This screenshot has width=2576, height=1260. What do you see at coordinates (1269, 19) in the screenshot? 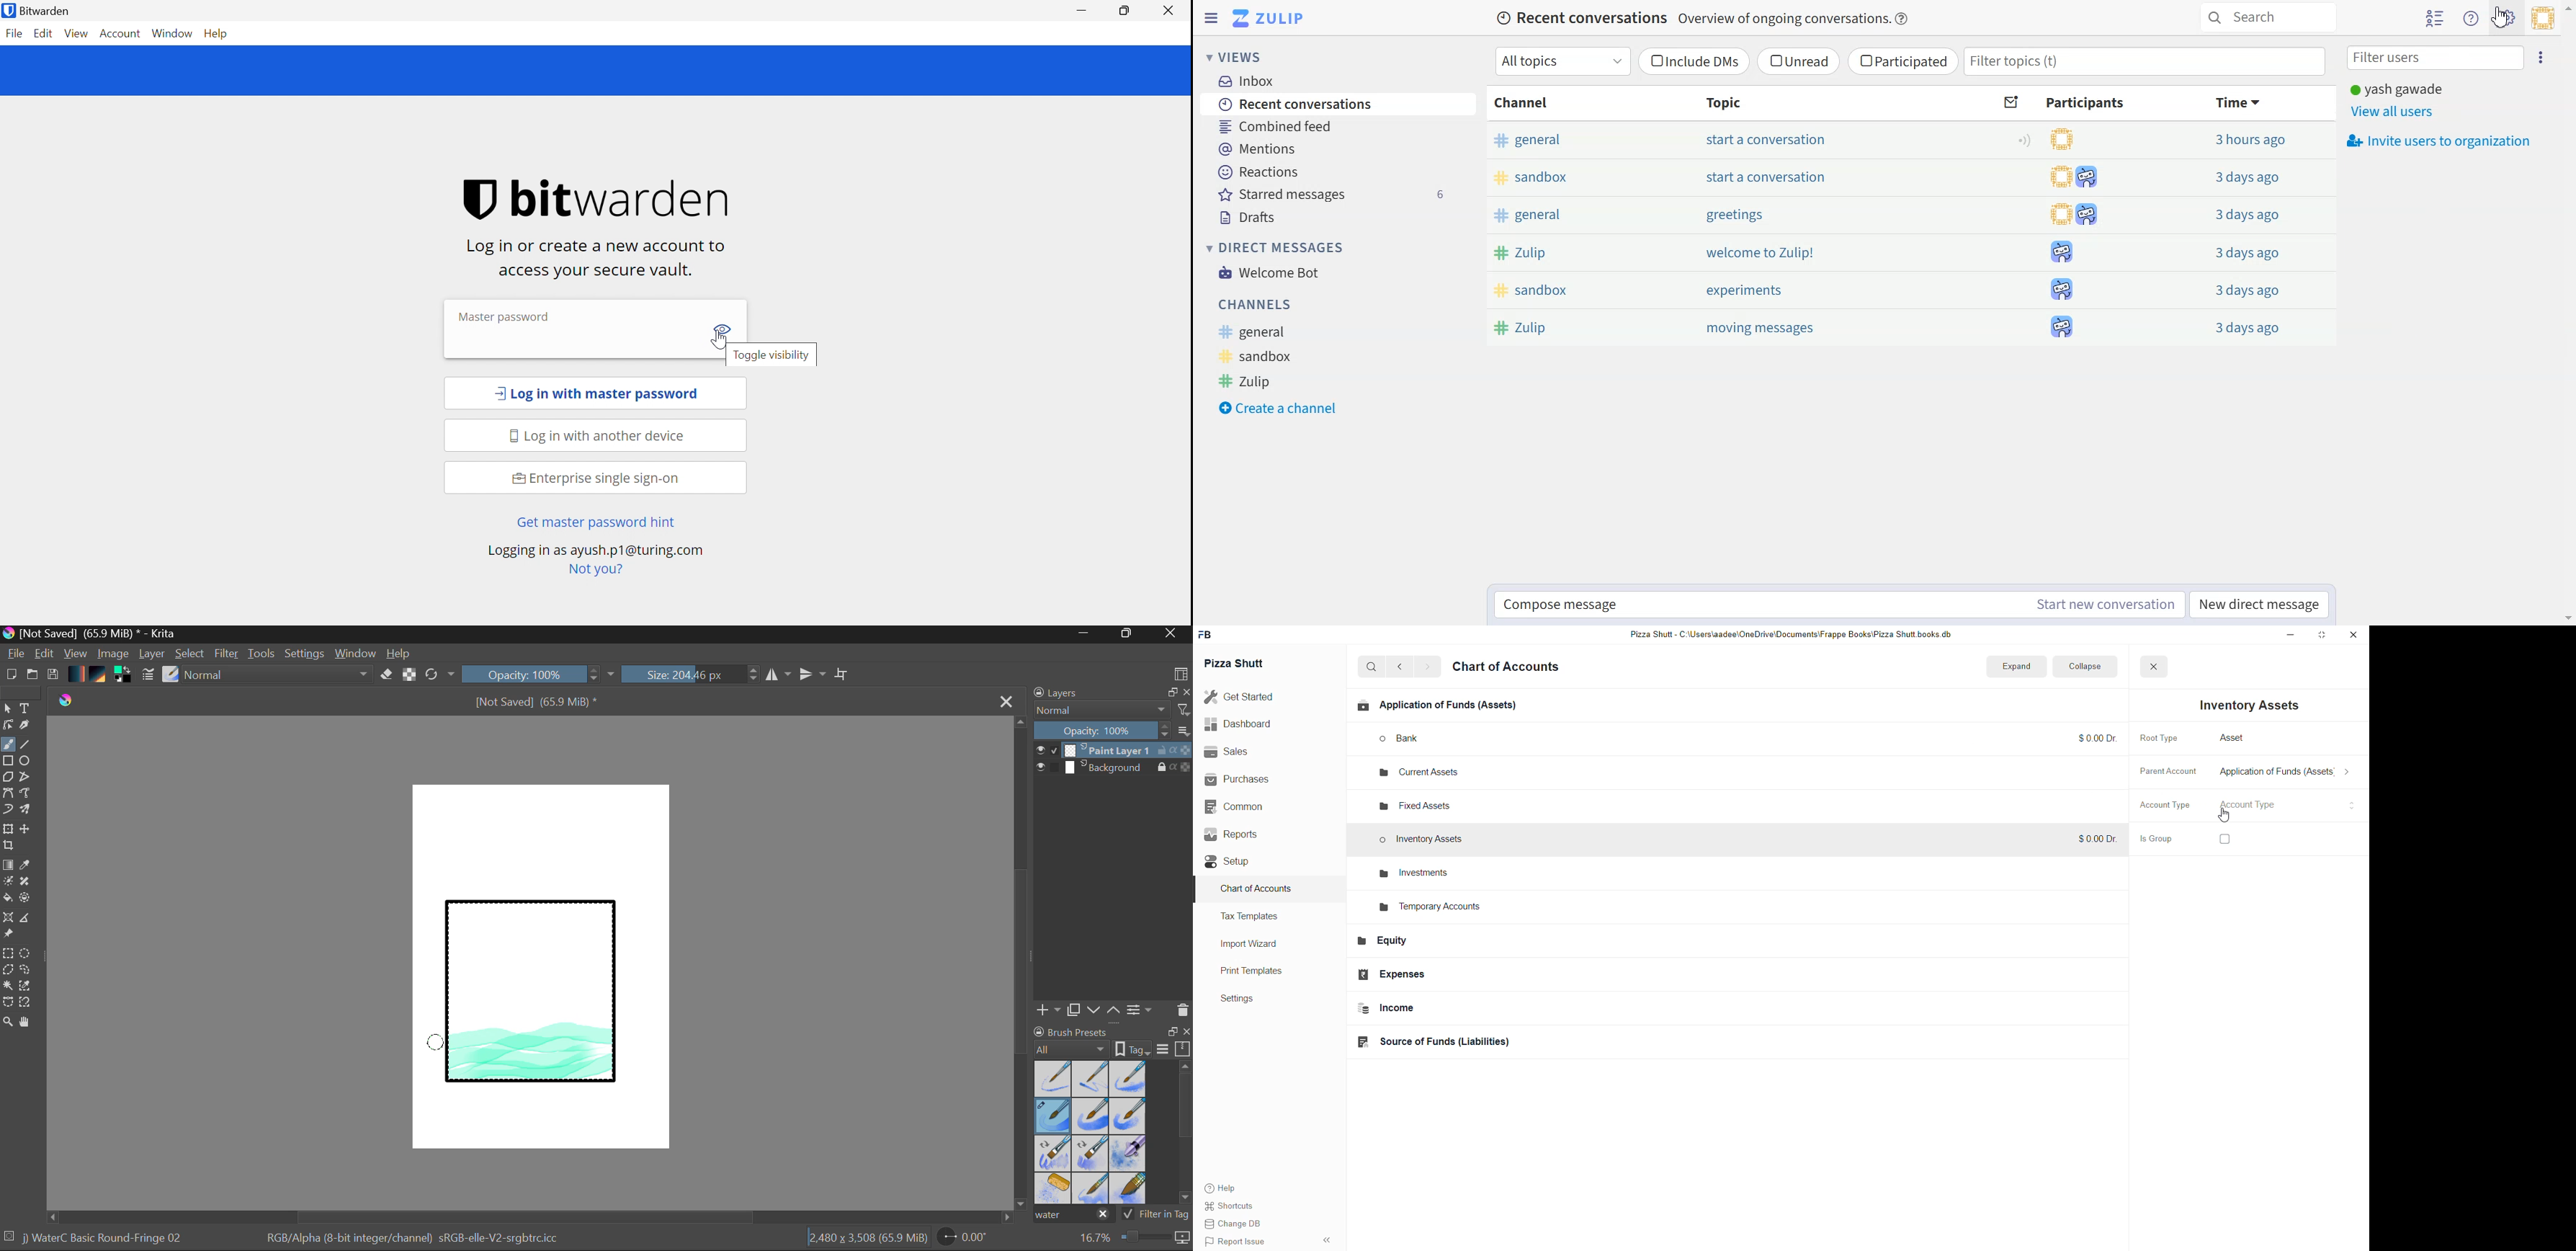
I see `Go to Home View` at bounding box center [1269, 19].